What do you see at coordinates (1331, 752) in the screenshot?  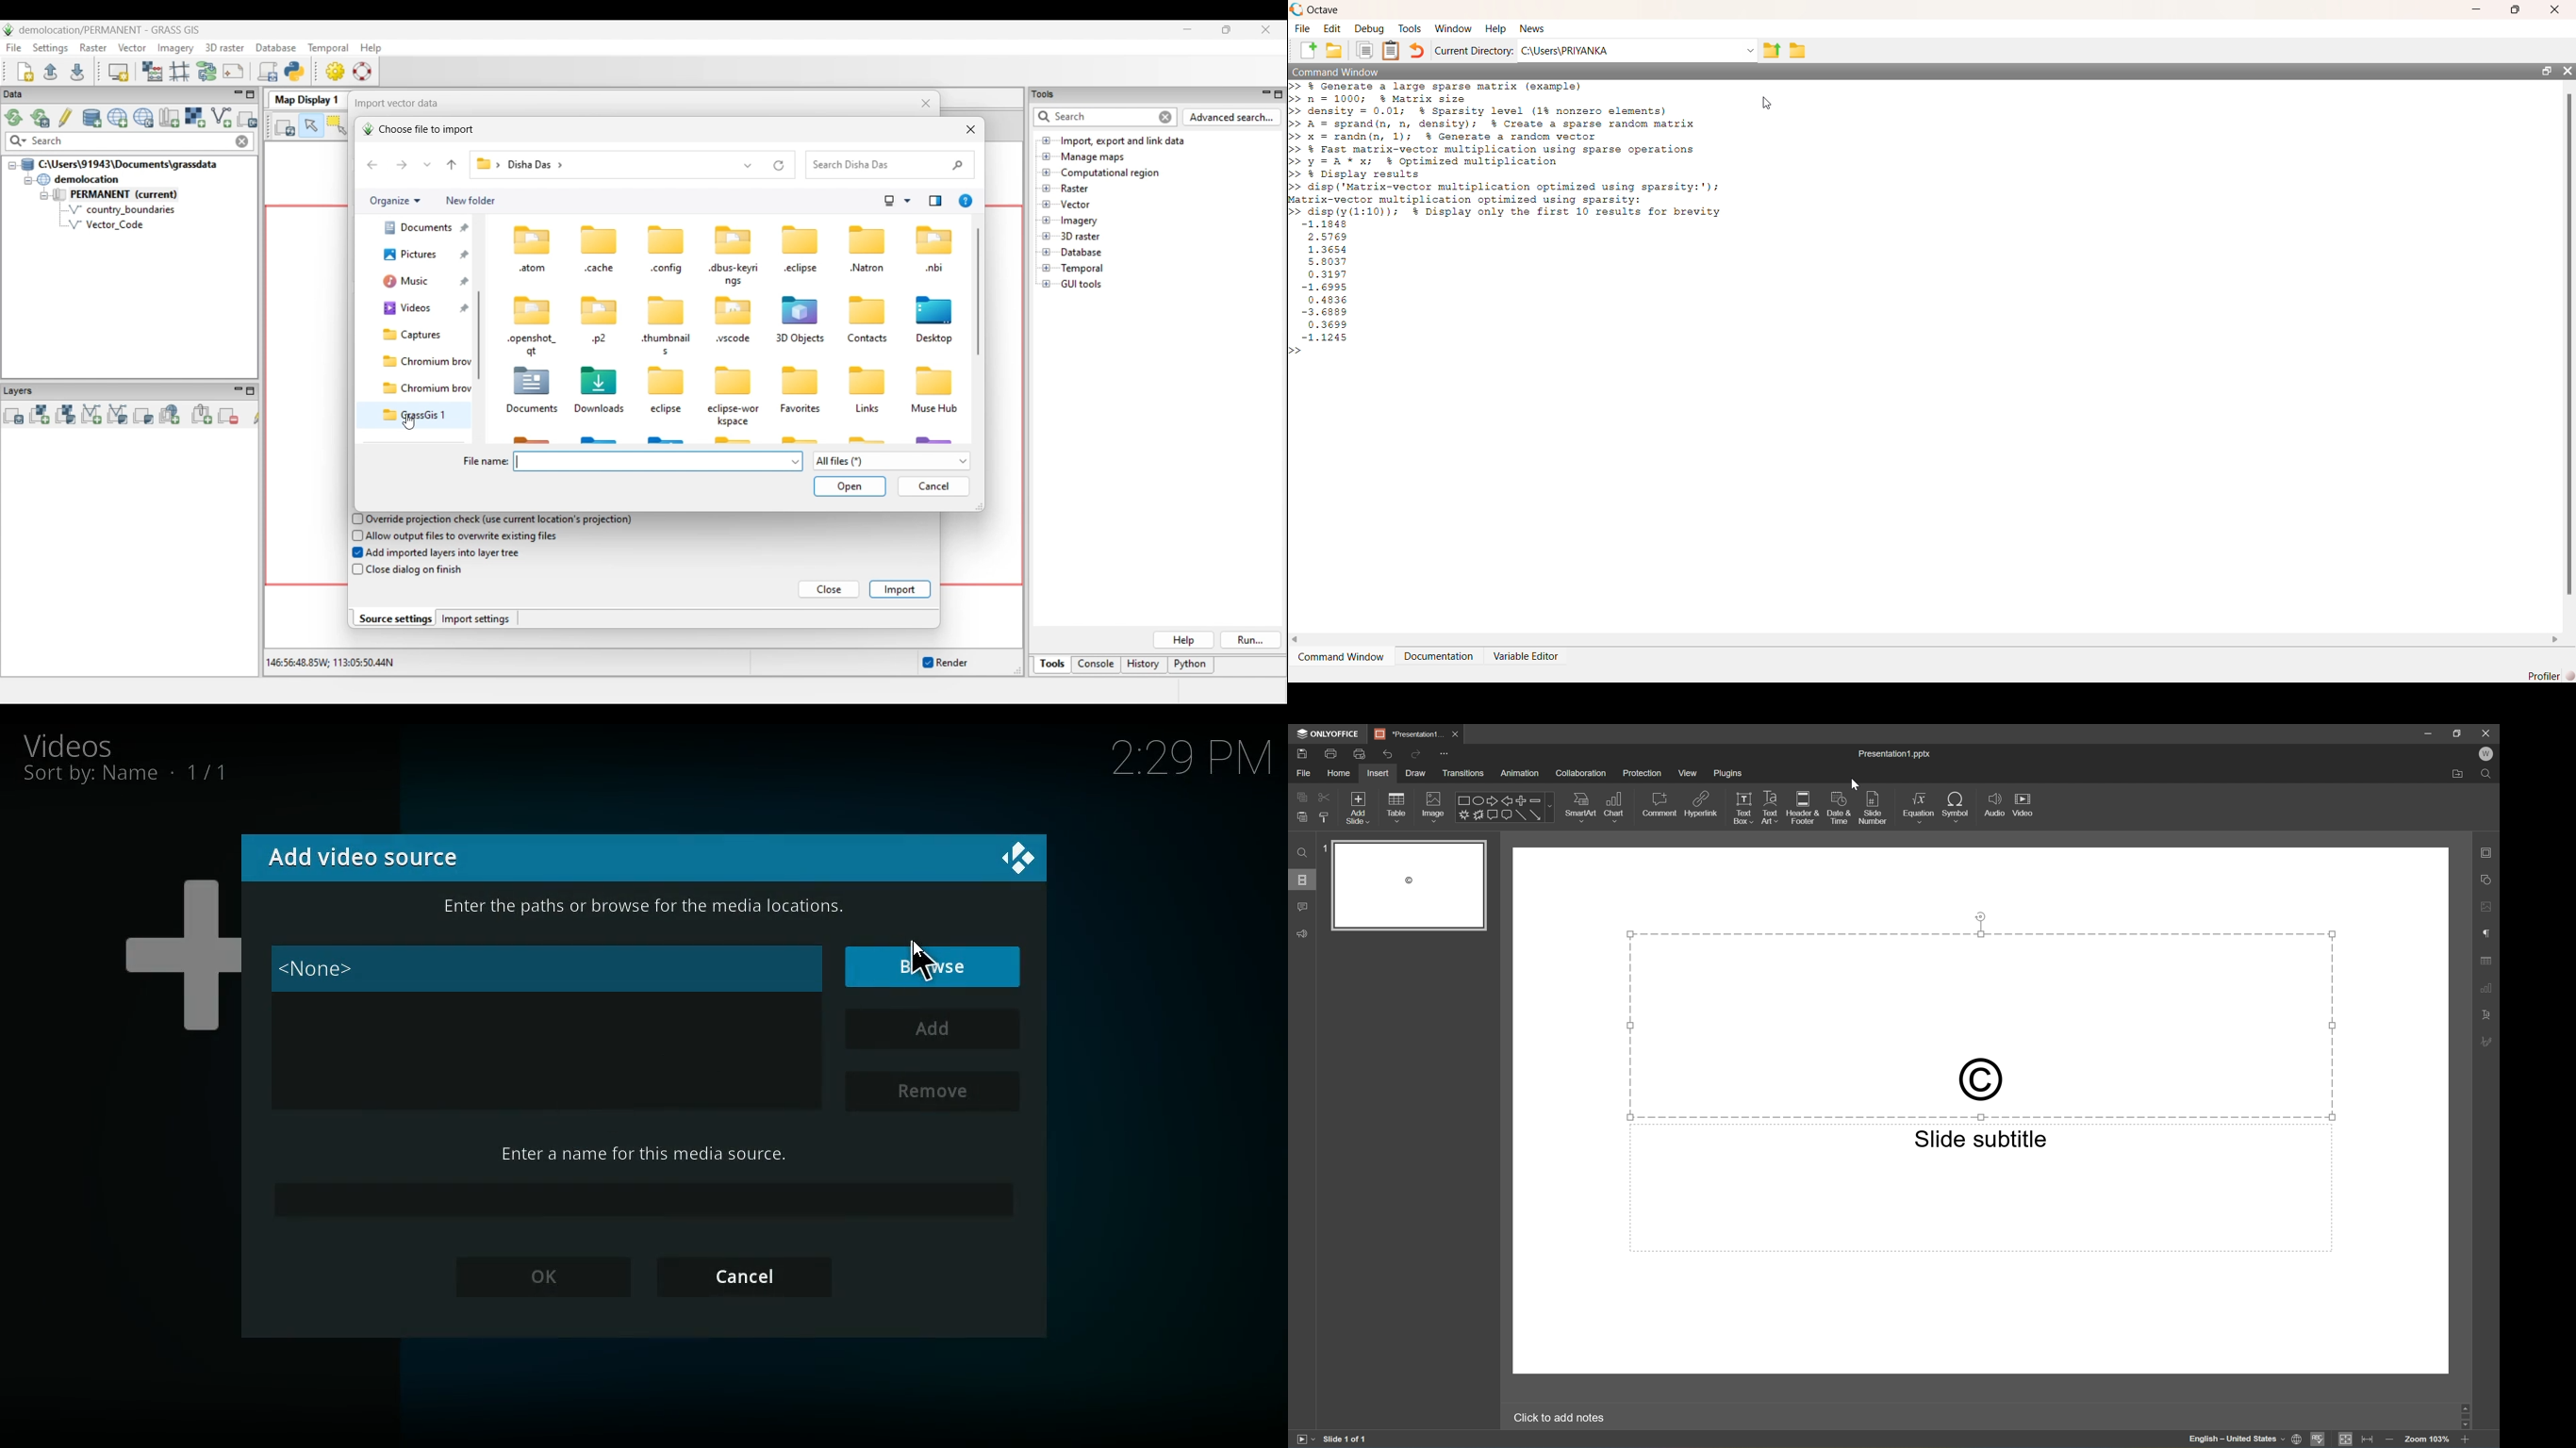 I see `Print file` at bounding box center [1331, 752].